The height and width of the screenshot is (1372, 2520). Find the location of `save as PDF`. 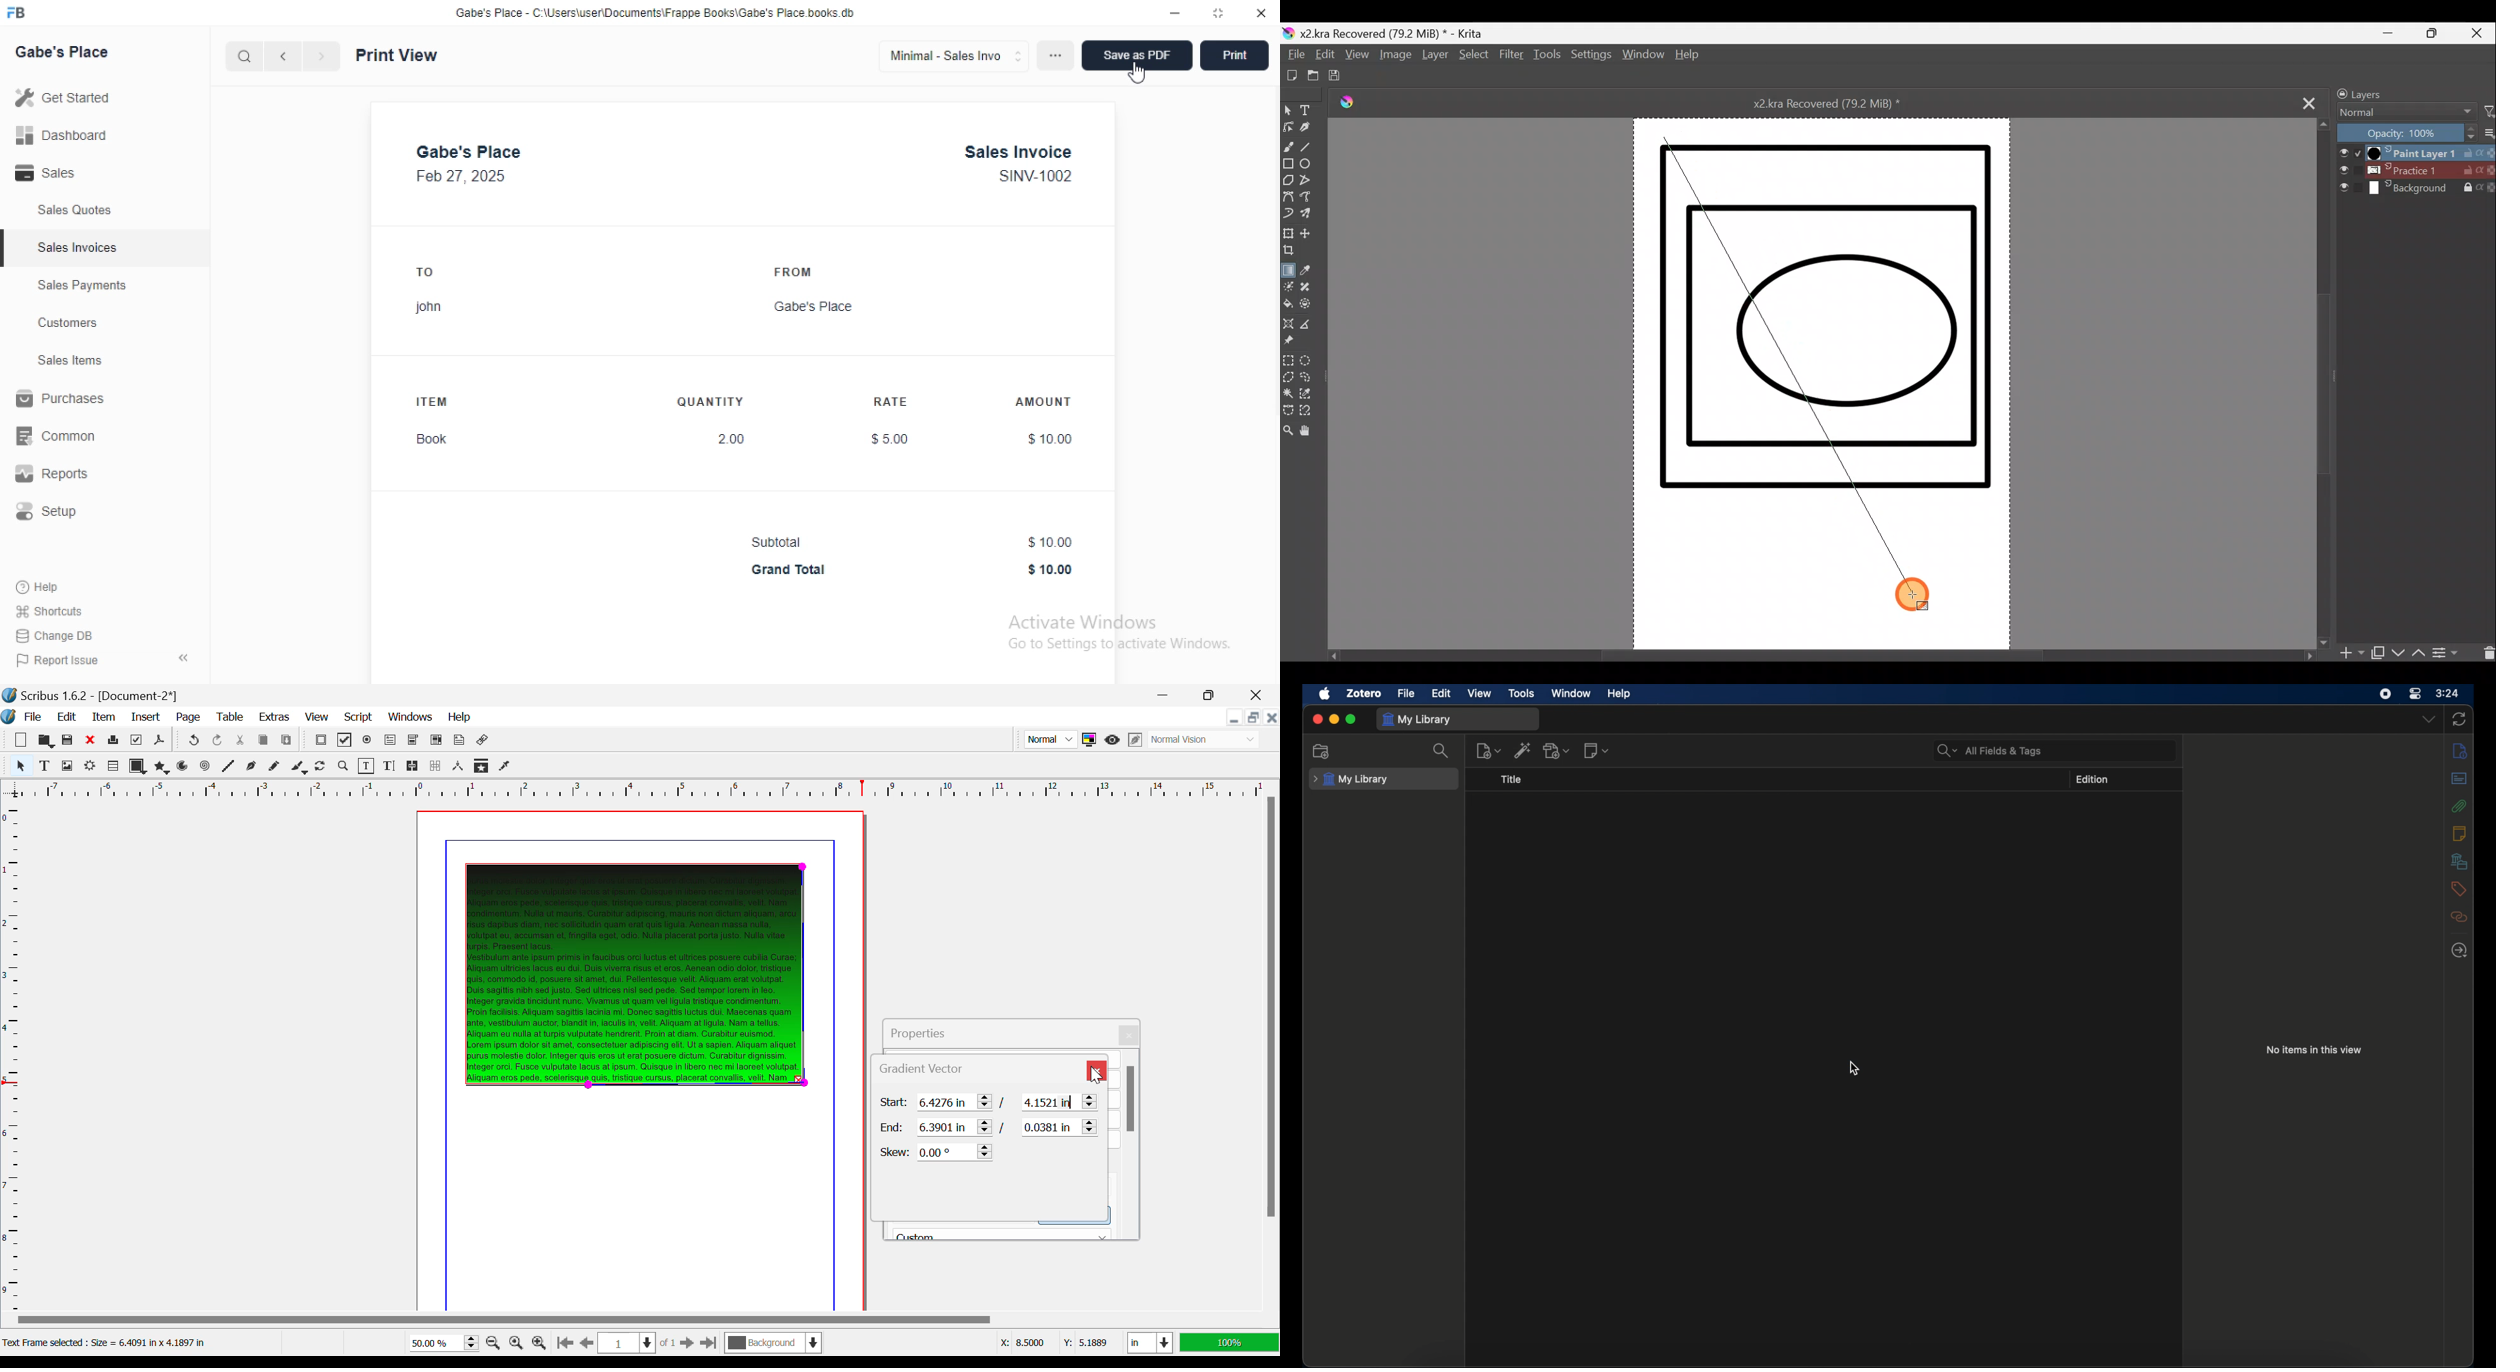

save as PDF is located at coordinates (1137, 55).